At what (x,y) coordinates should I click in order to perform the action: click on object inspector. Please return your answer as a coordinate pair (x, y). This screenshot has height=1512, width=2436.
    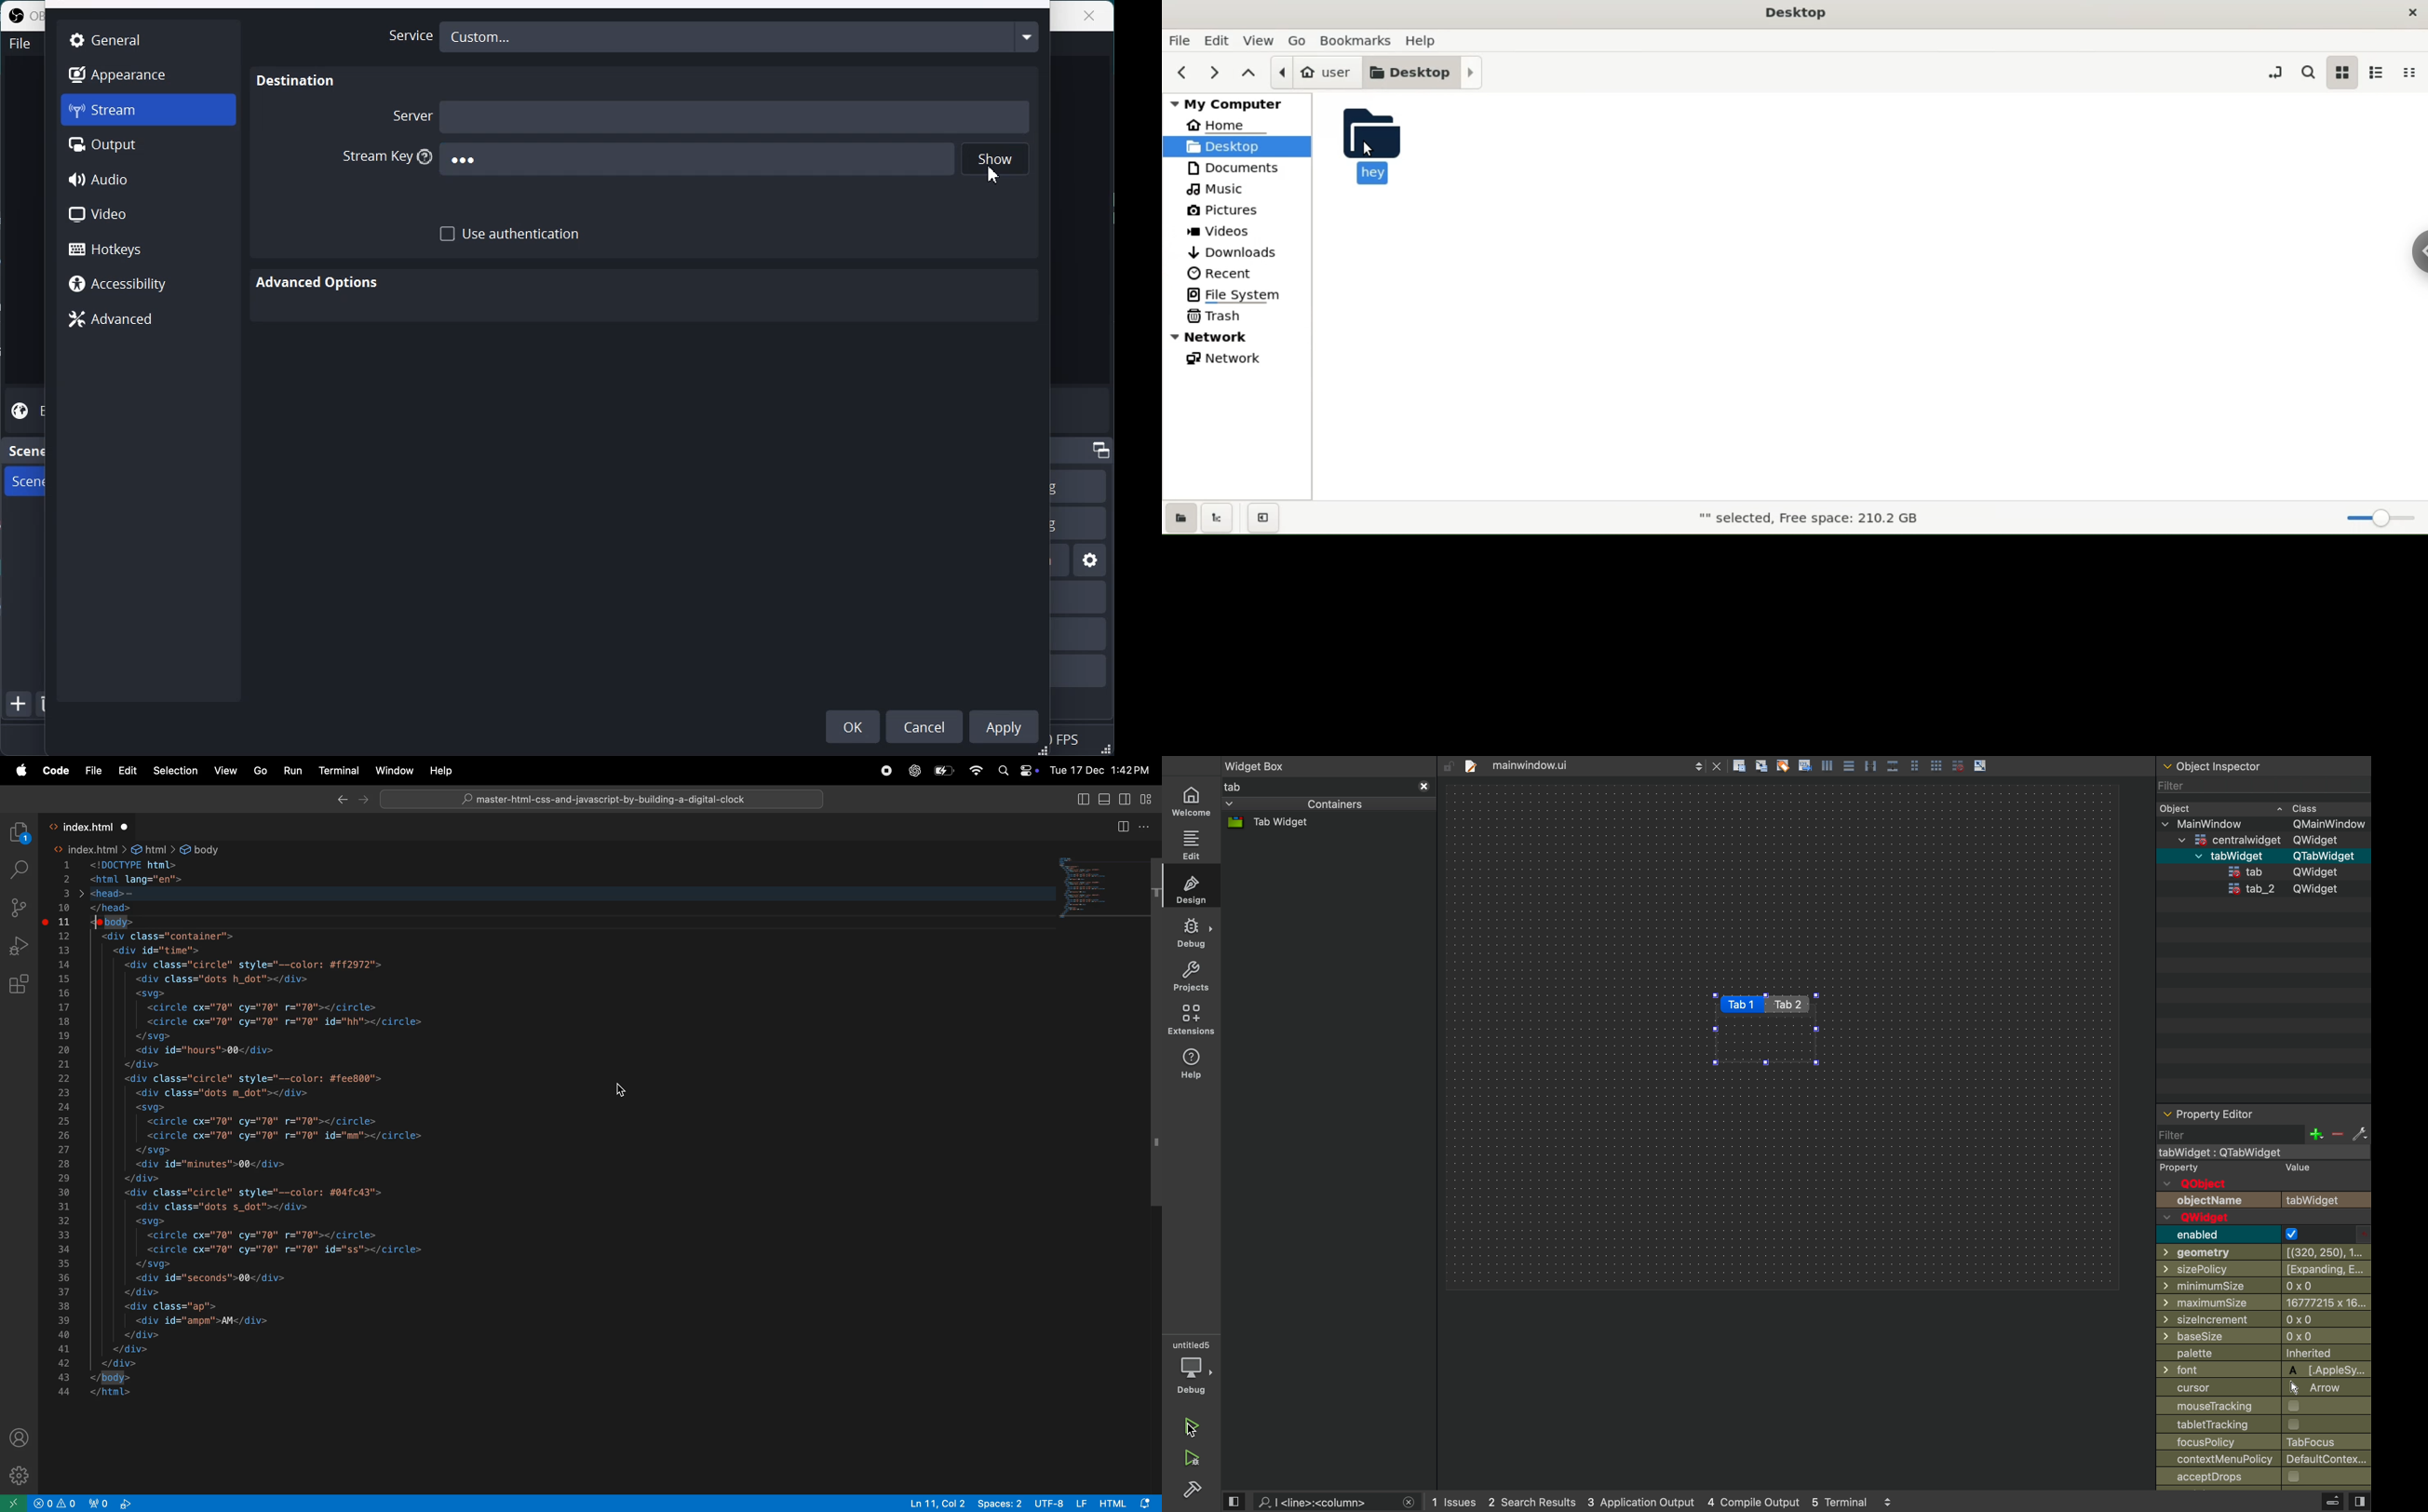
    Looking at the image, I should click on (2261, 765).